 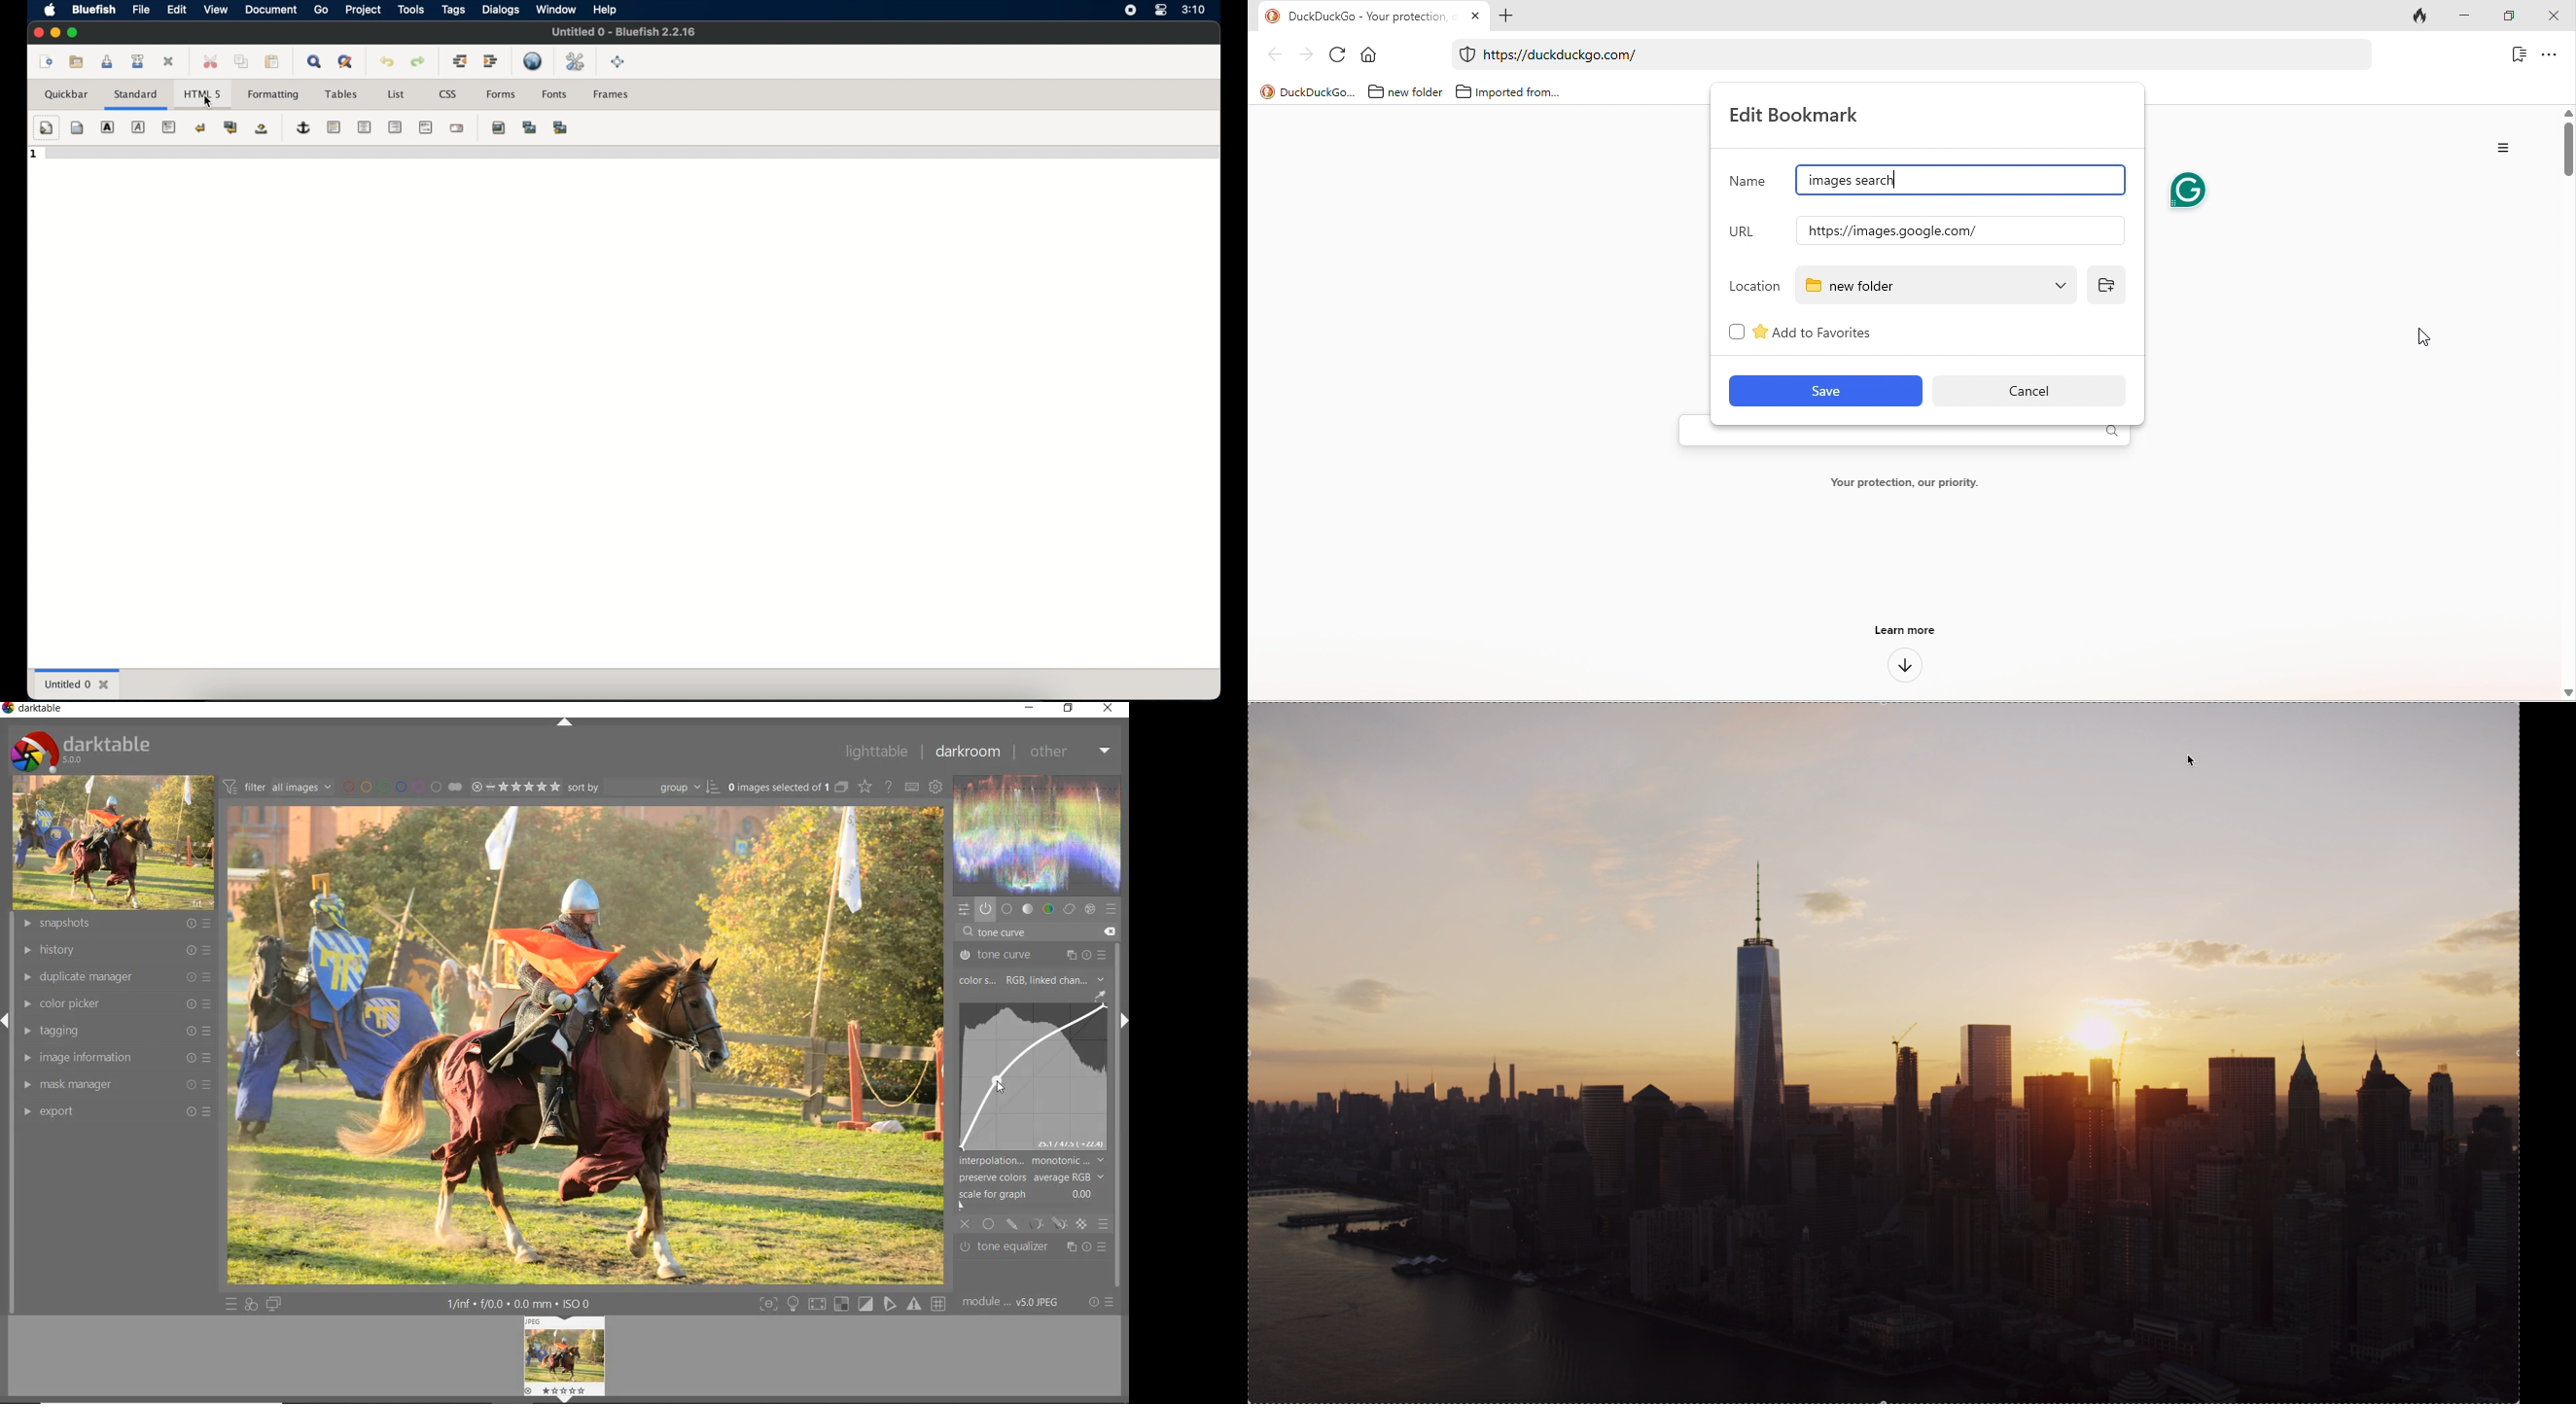 I want to click on untitled 0 - bluefish 2.2.16, so click(x=623, y=31).